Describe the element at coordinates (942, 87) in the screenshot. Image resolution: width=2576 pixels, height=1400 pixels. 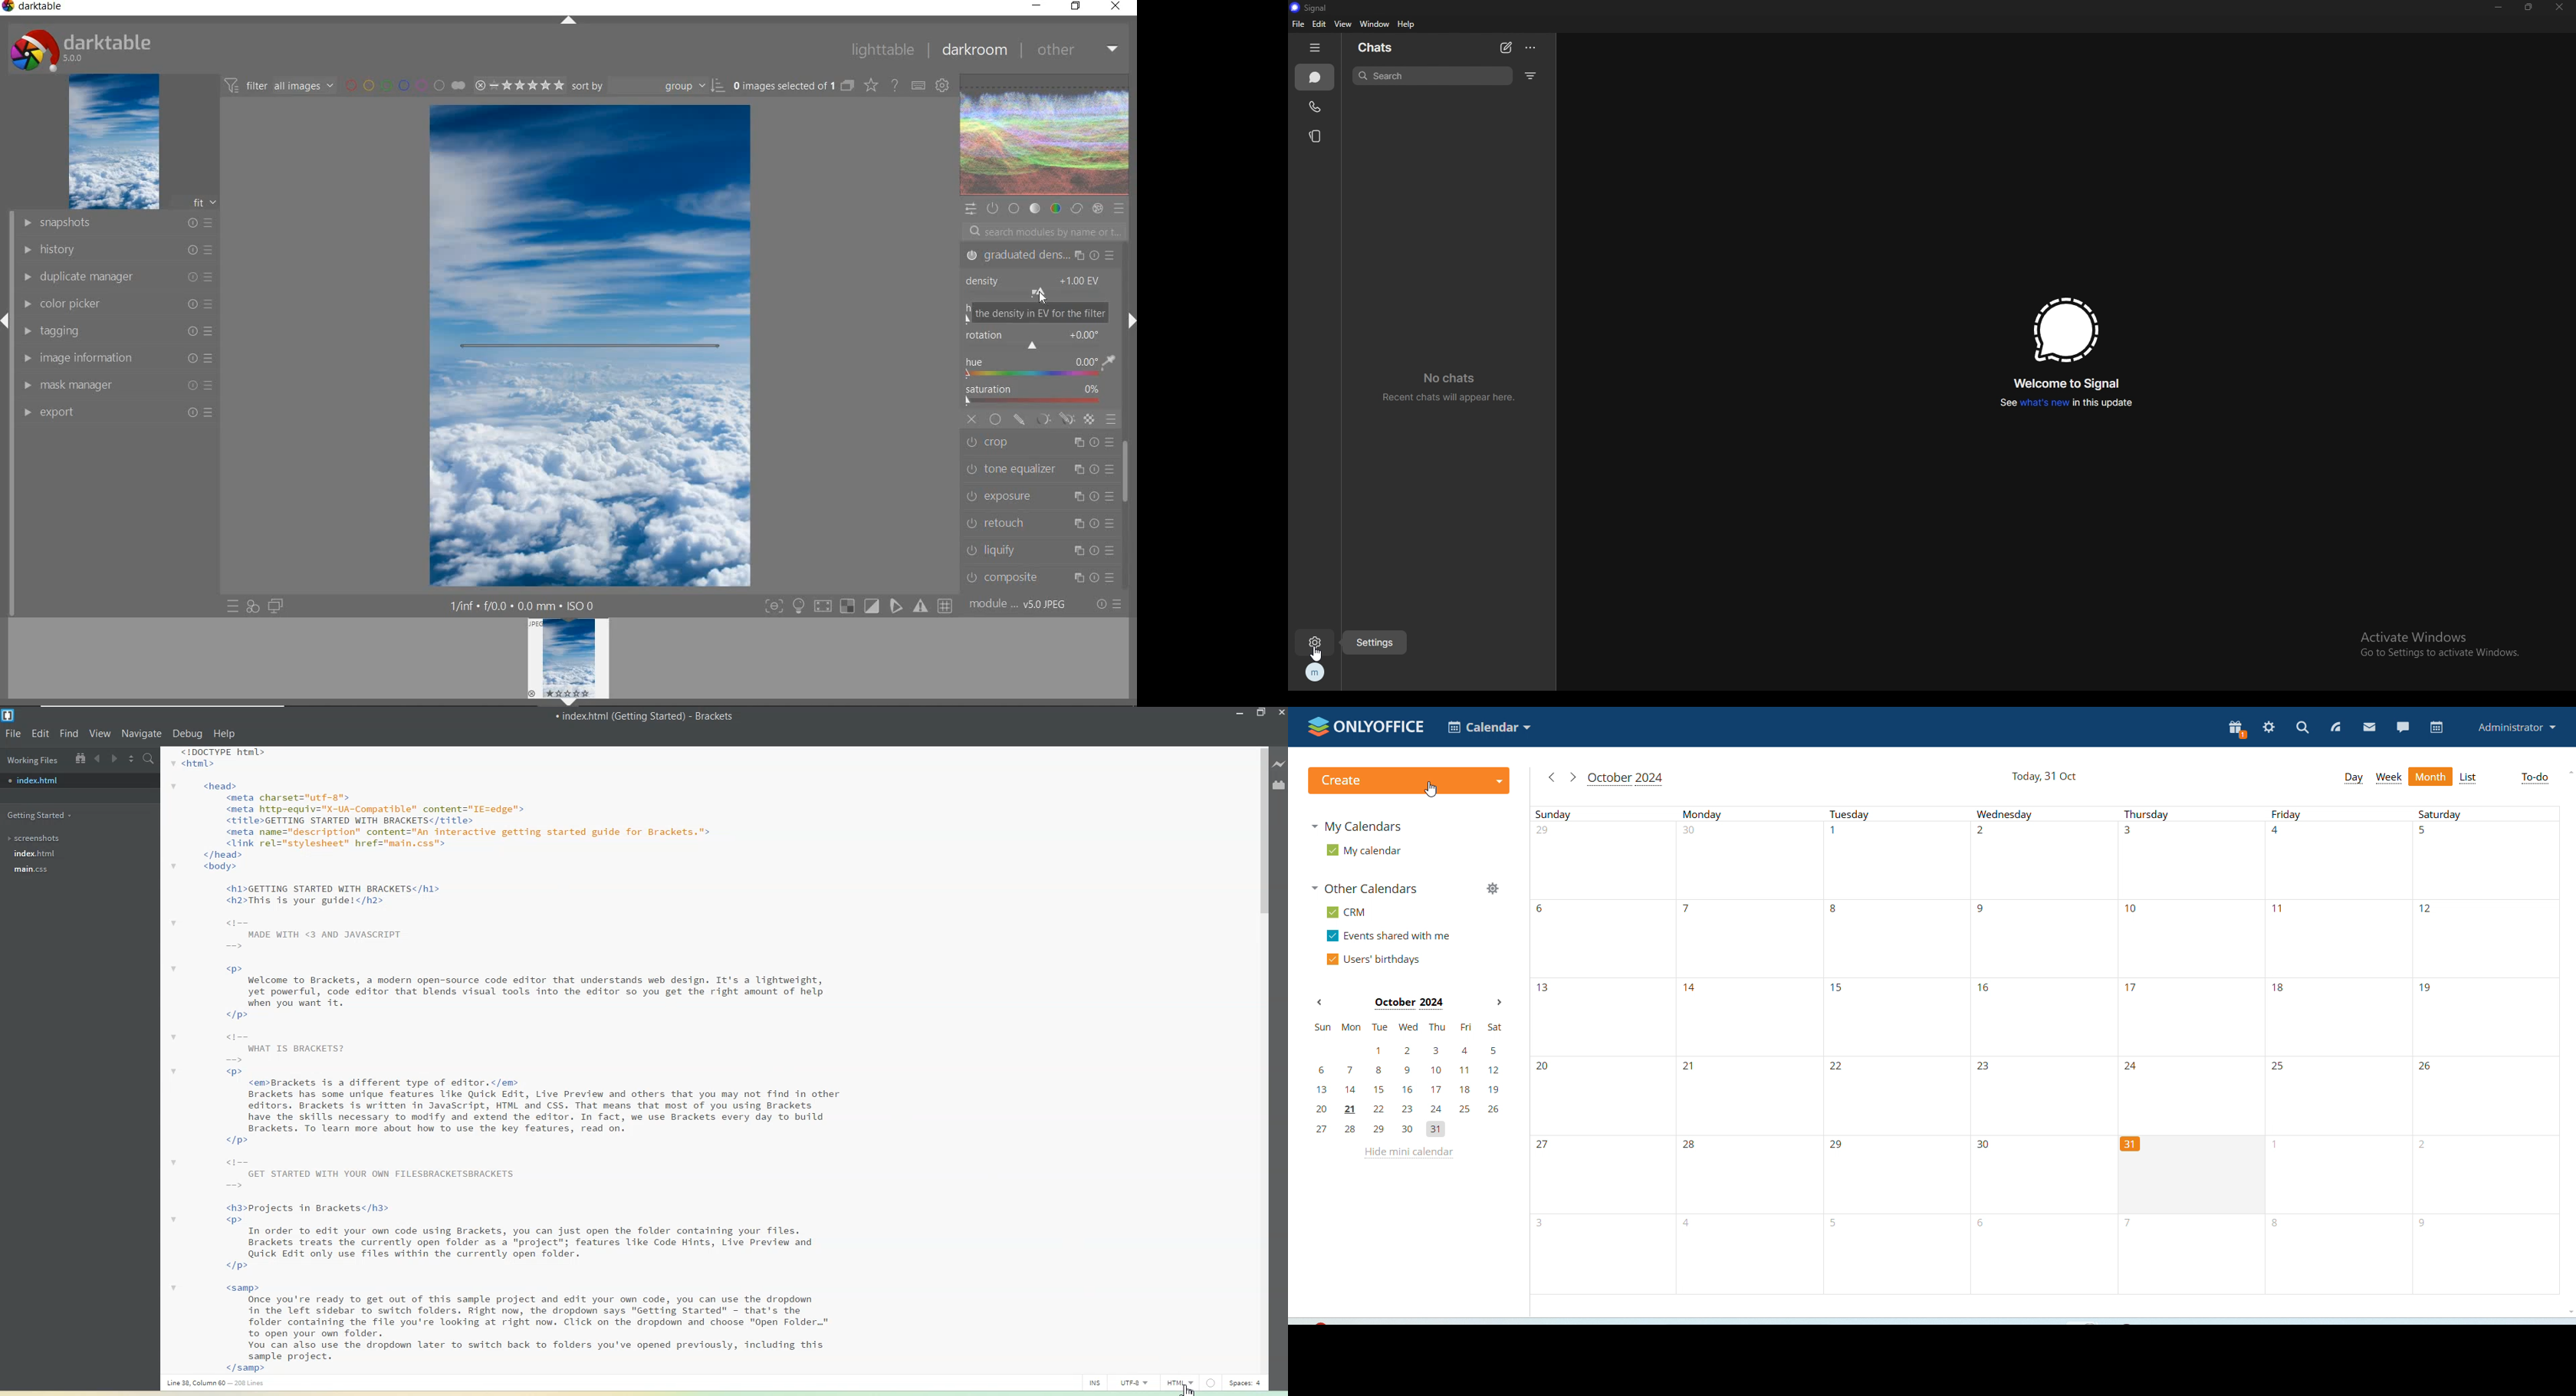
I see `SHOW GLOBAL PREFERENCE` at that location.